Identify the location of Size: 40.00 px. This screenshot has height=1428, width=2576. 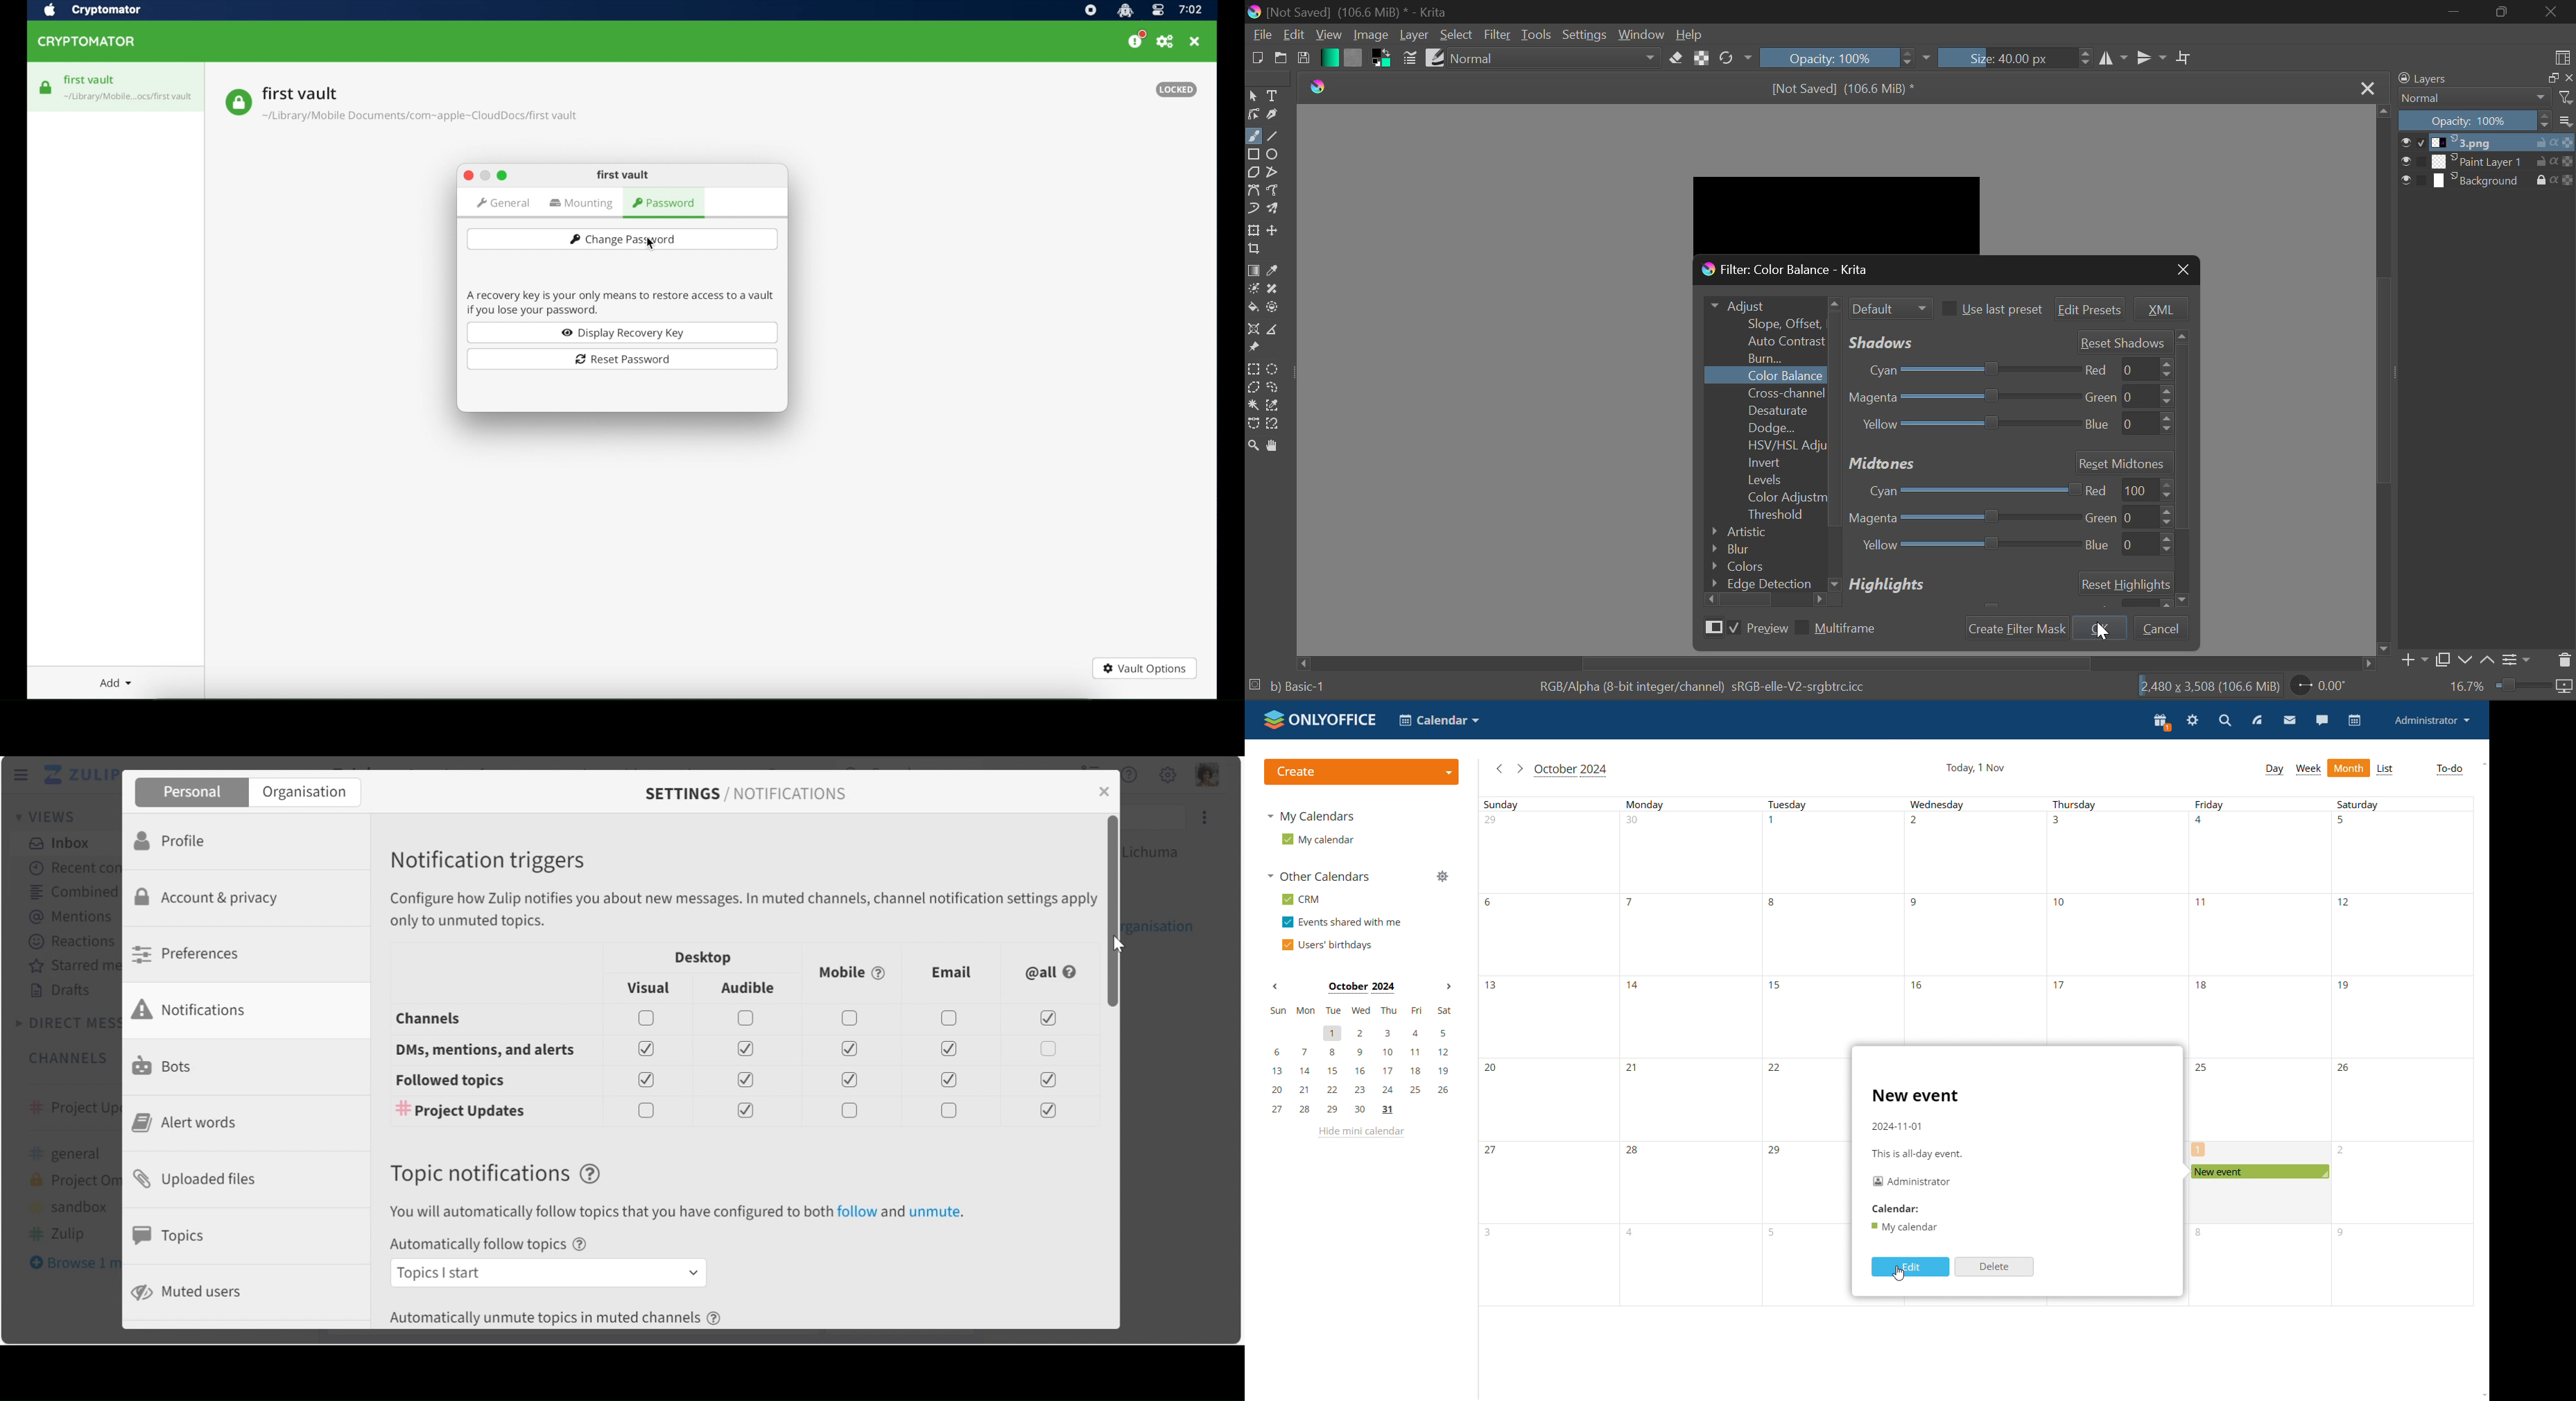
(2019, 59).